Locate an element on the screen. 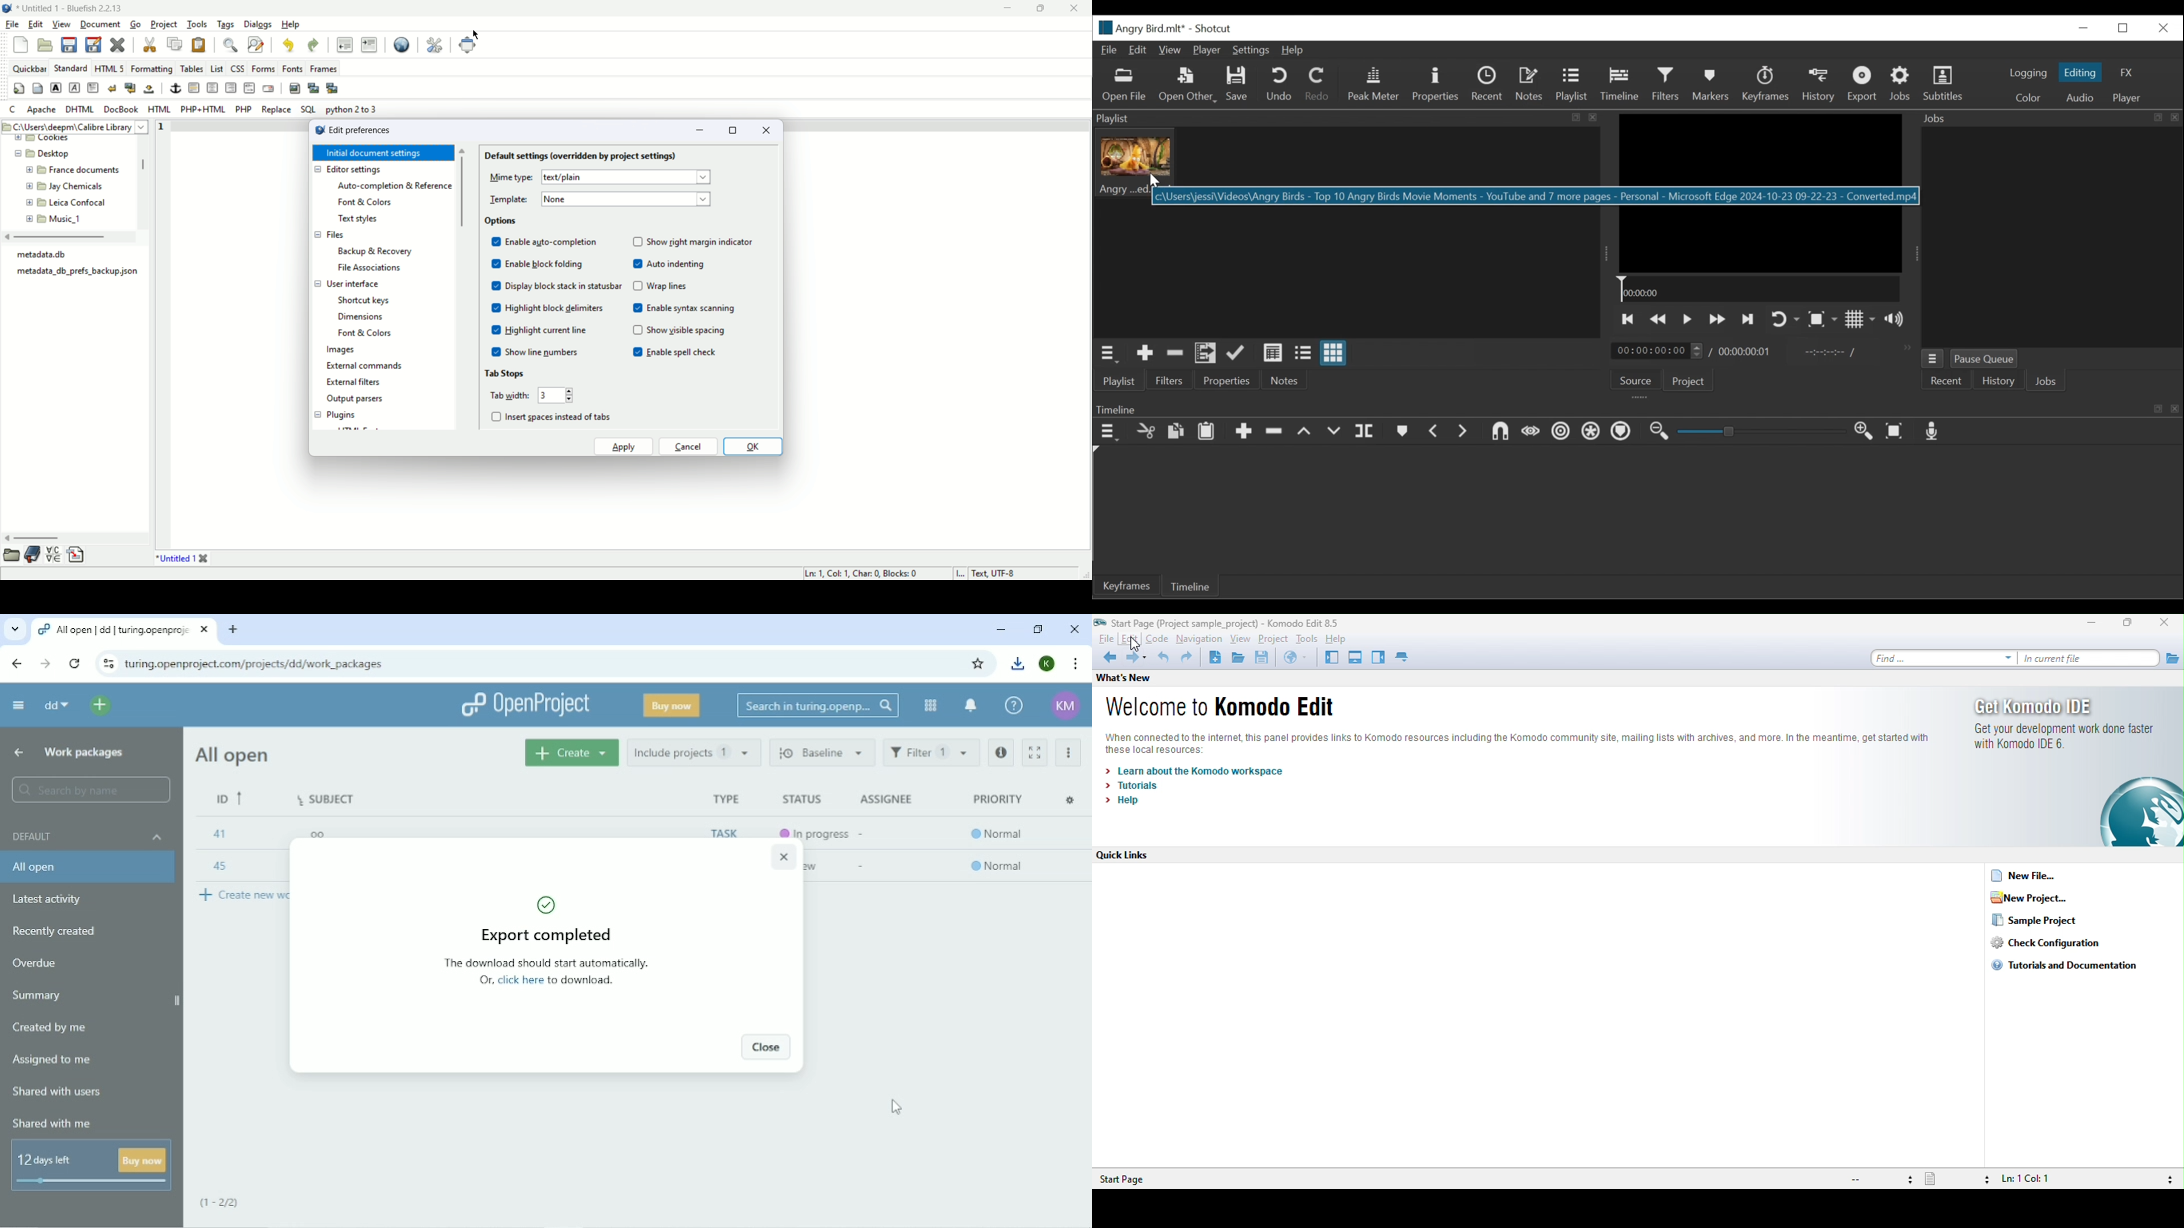  Media Viewer is located at coordinates (1760, 193).